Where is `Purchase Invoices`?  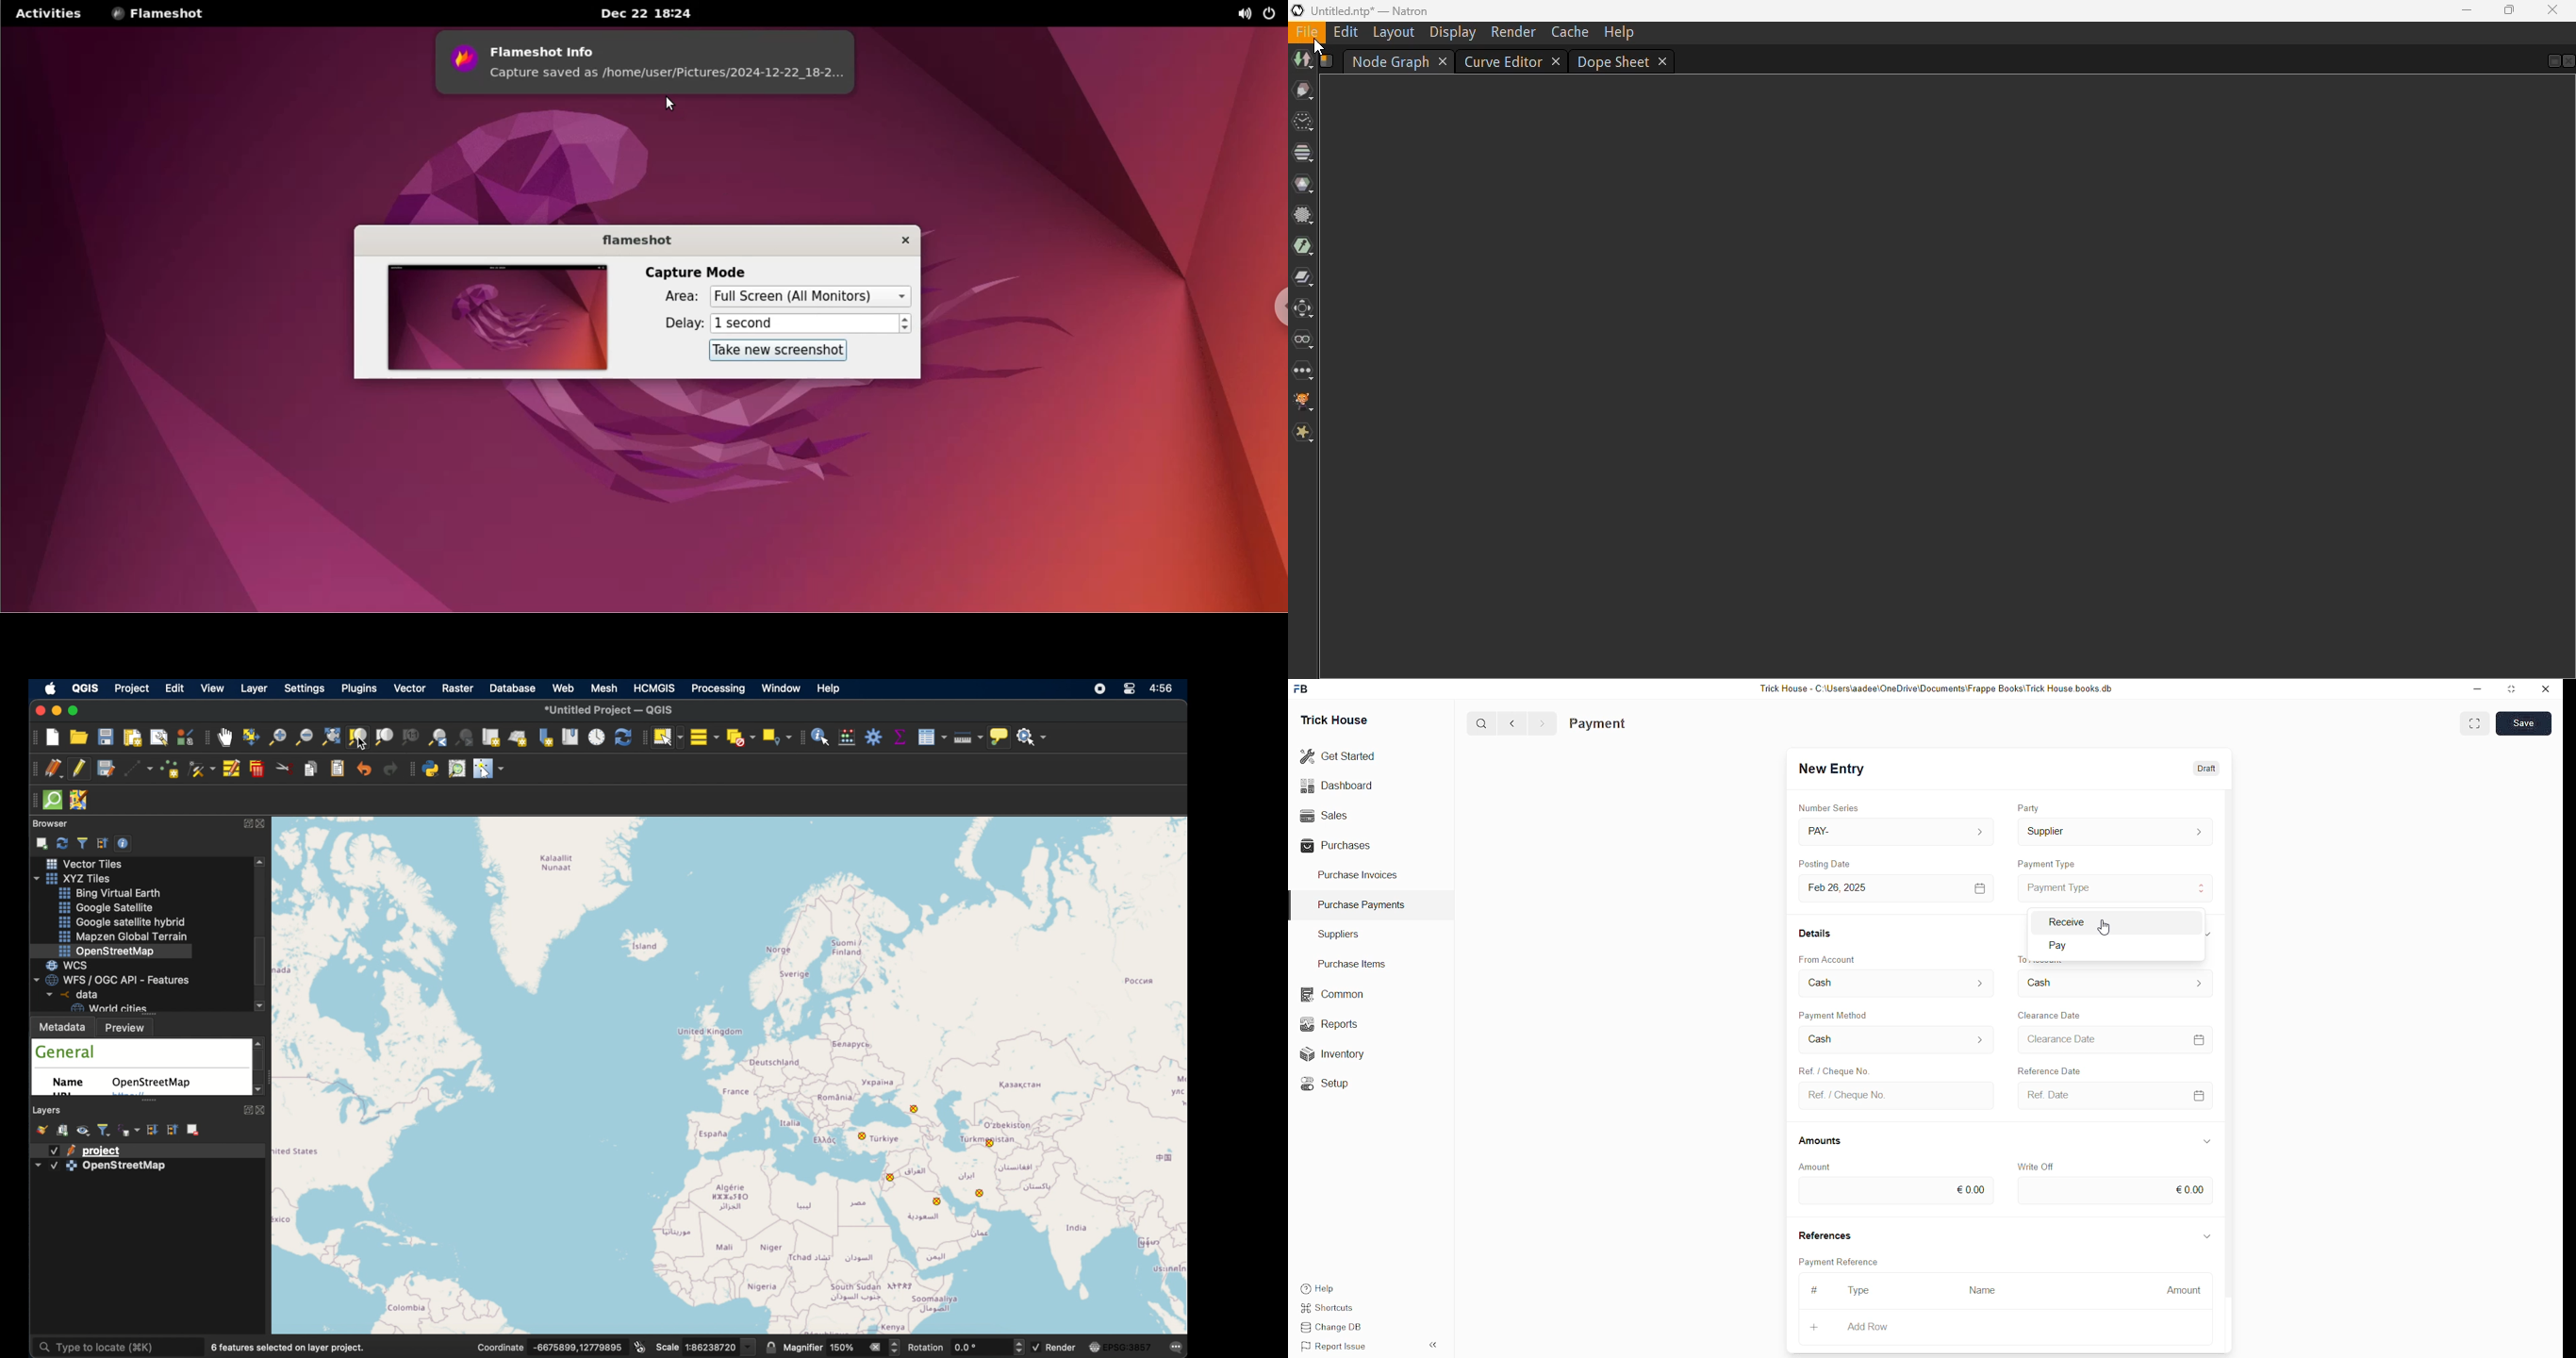 Purchase Invoices is located at coordinates (1356, 877).